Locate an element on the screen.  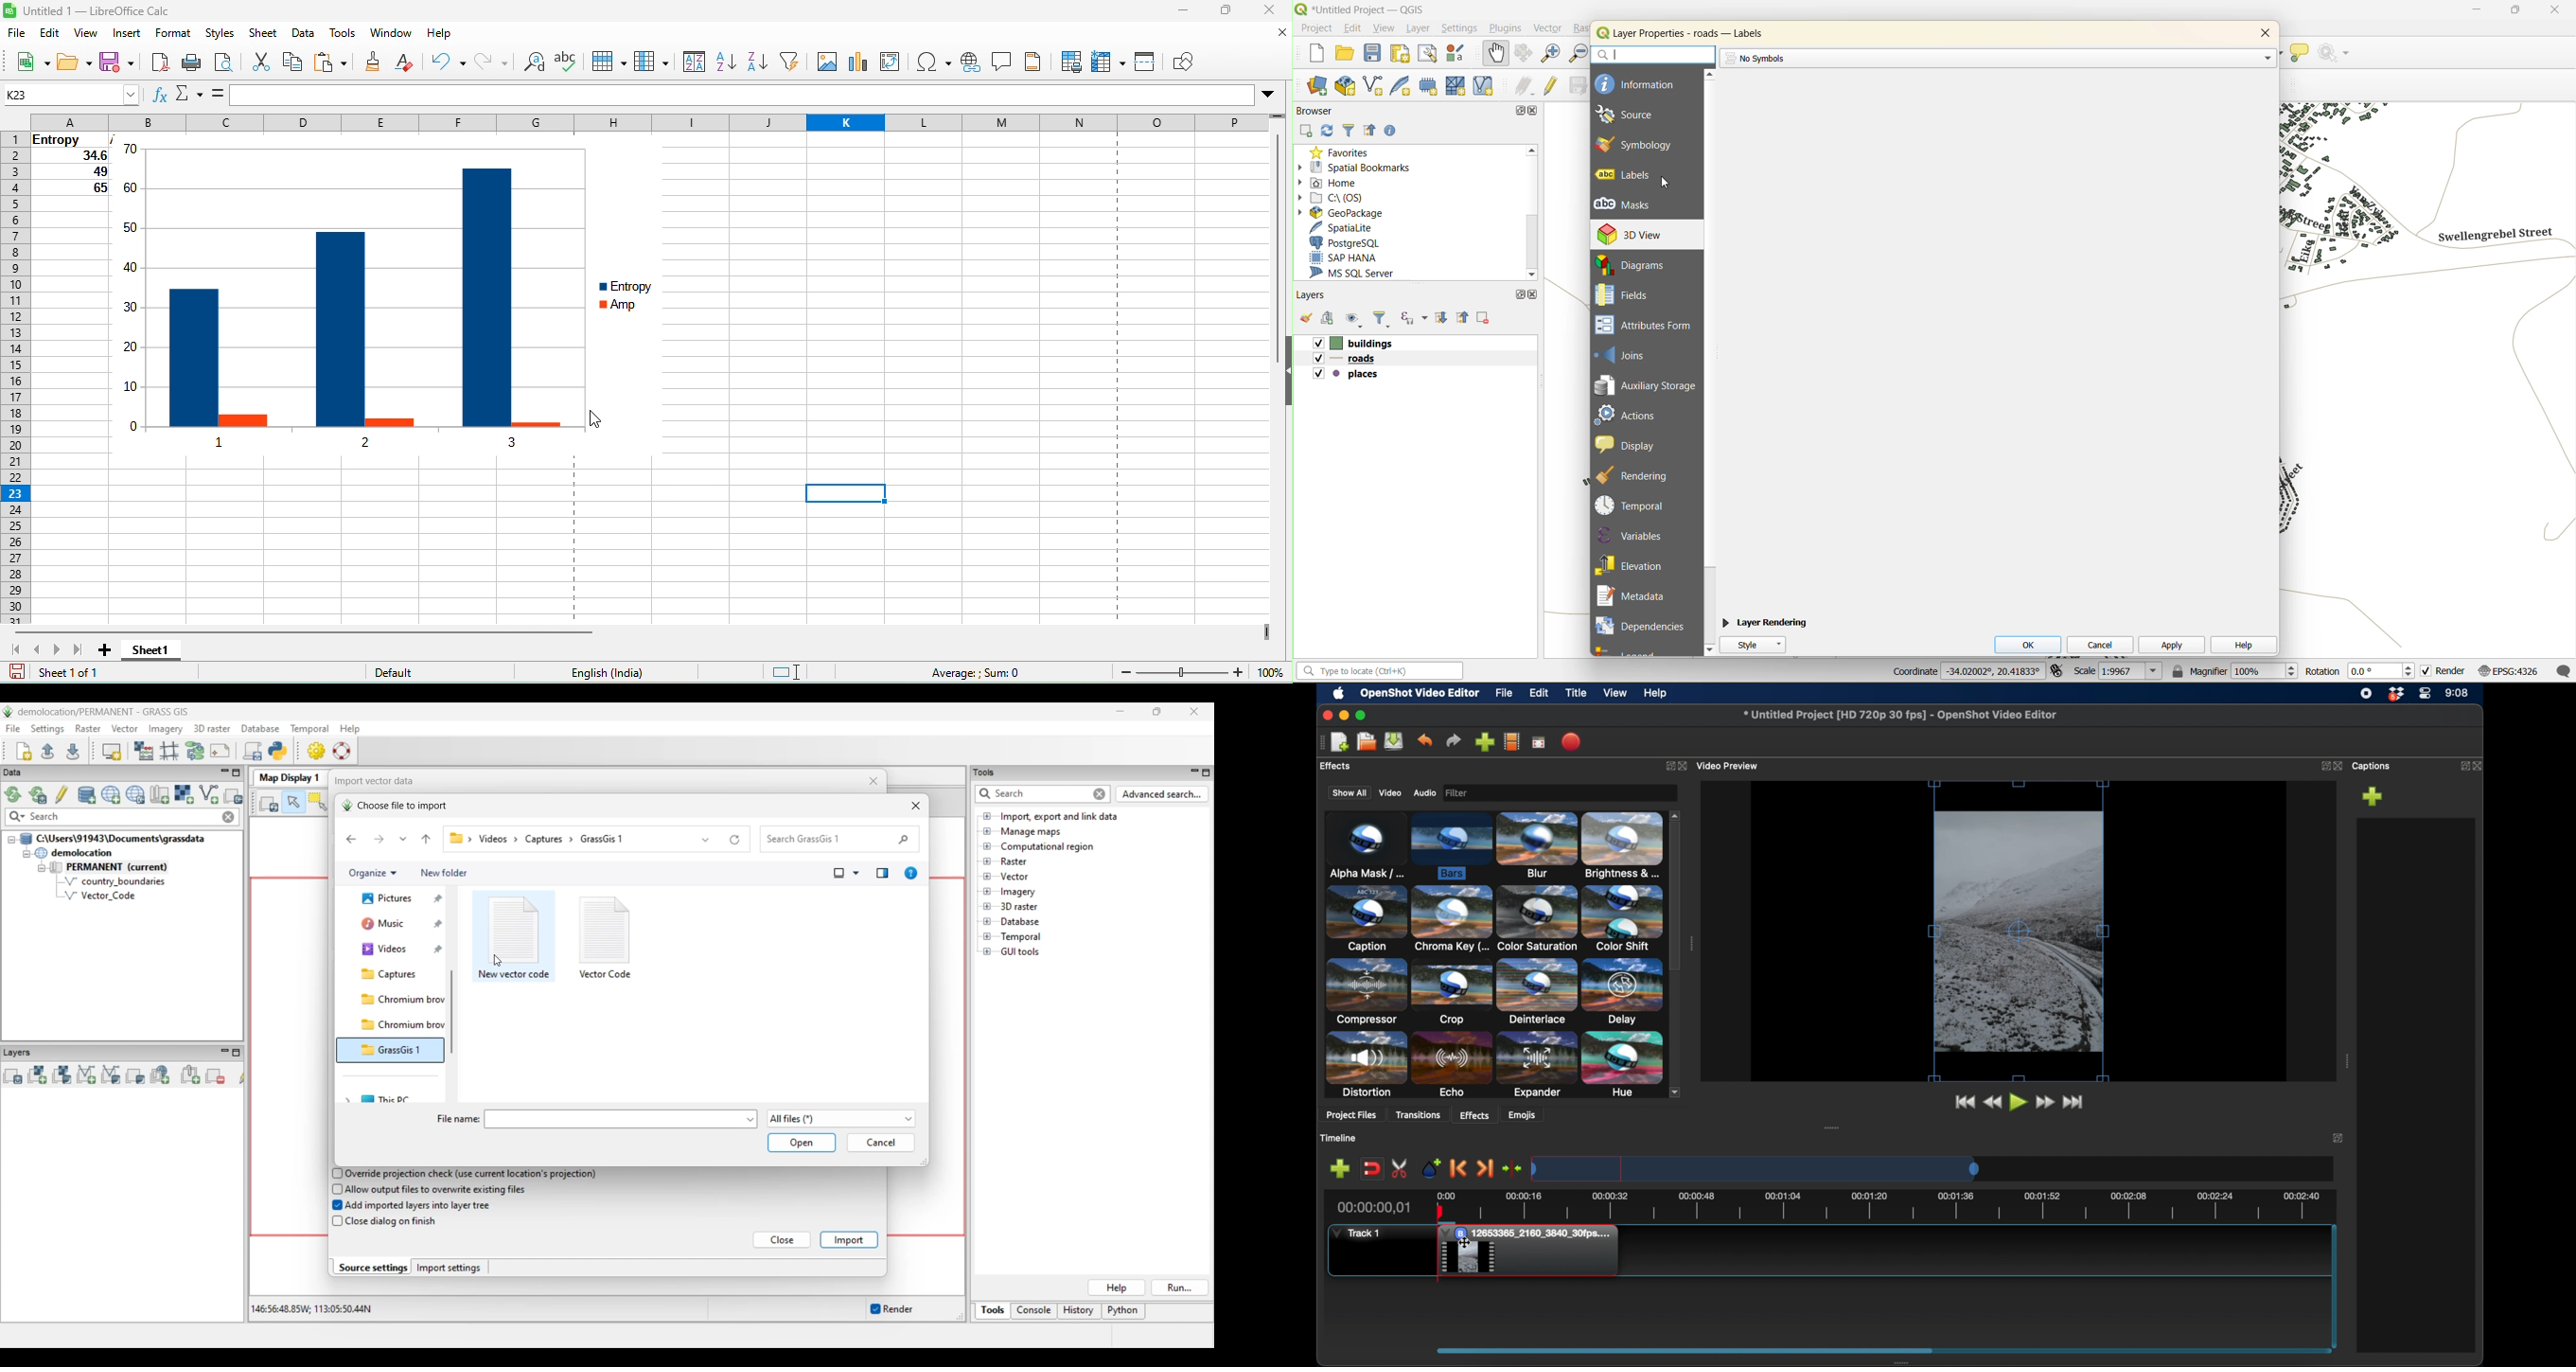
pan to selection is located at coordinates (1524, 54).